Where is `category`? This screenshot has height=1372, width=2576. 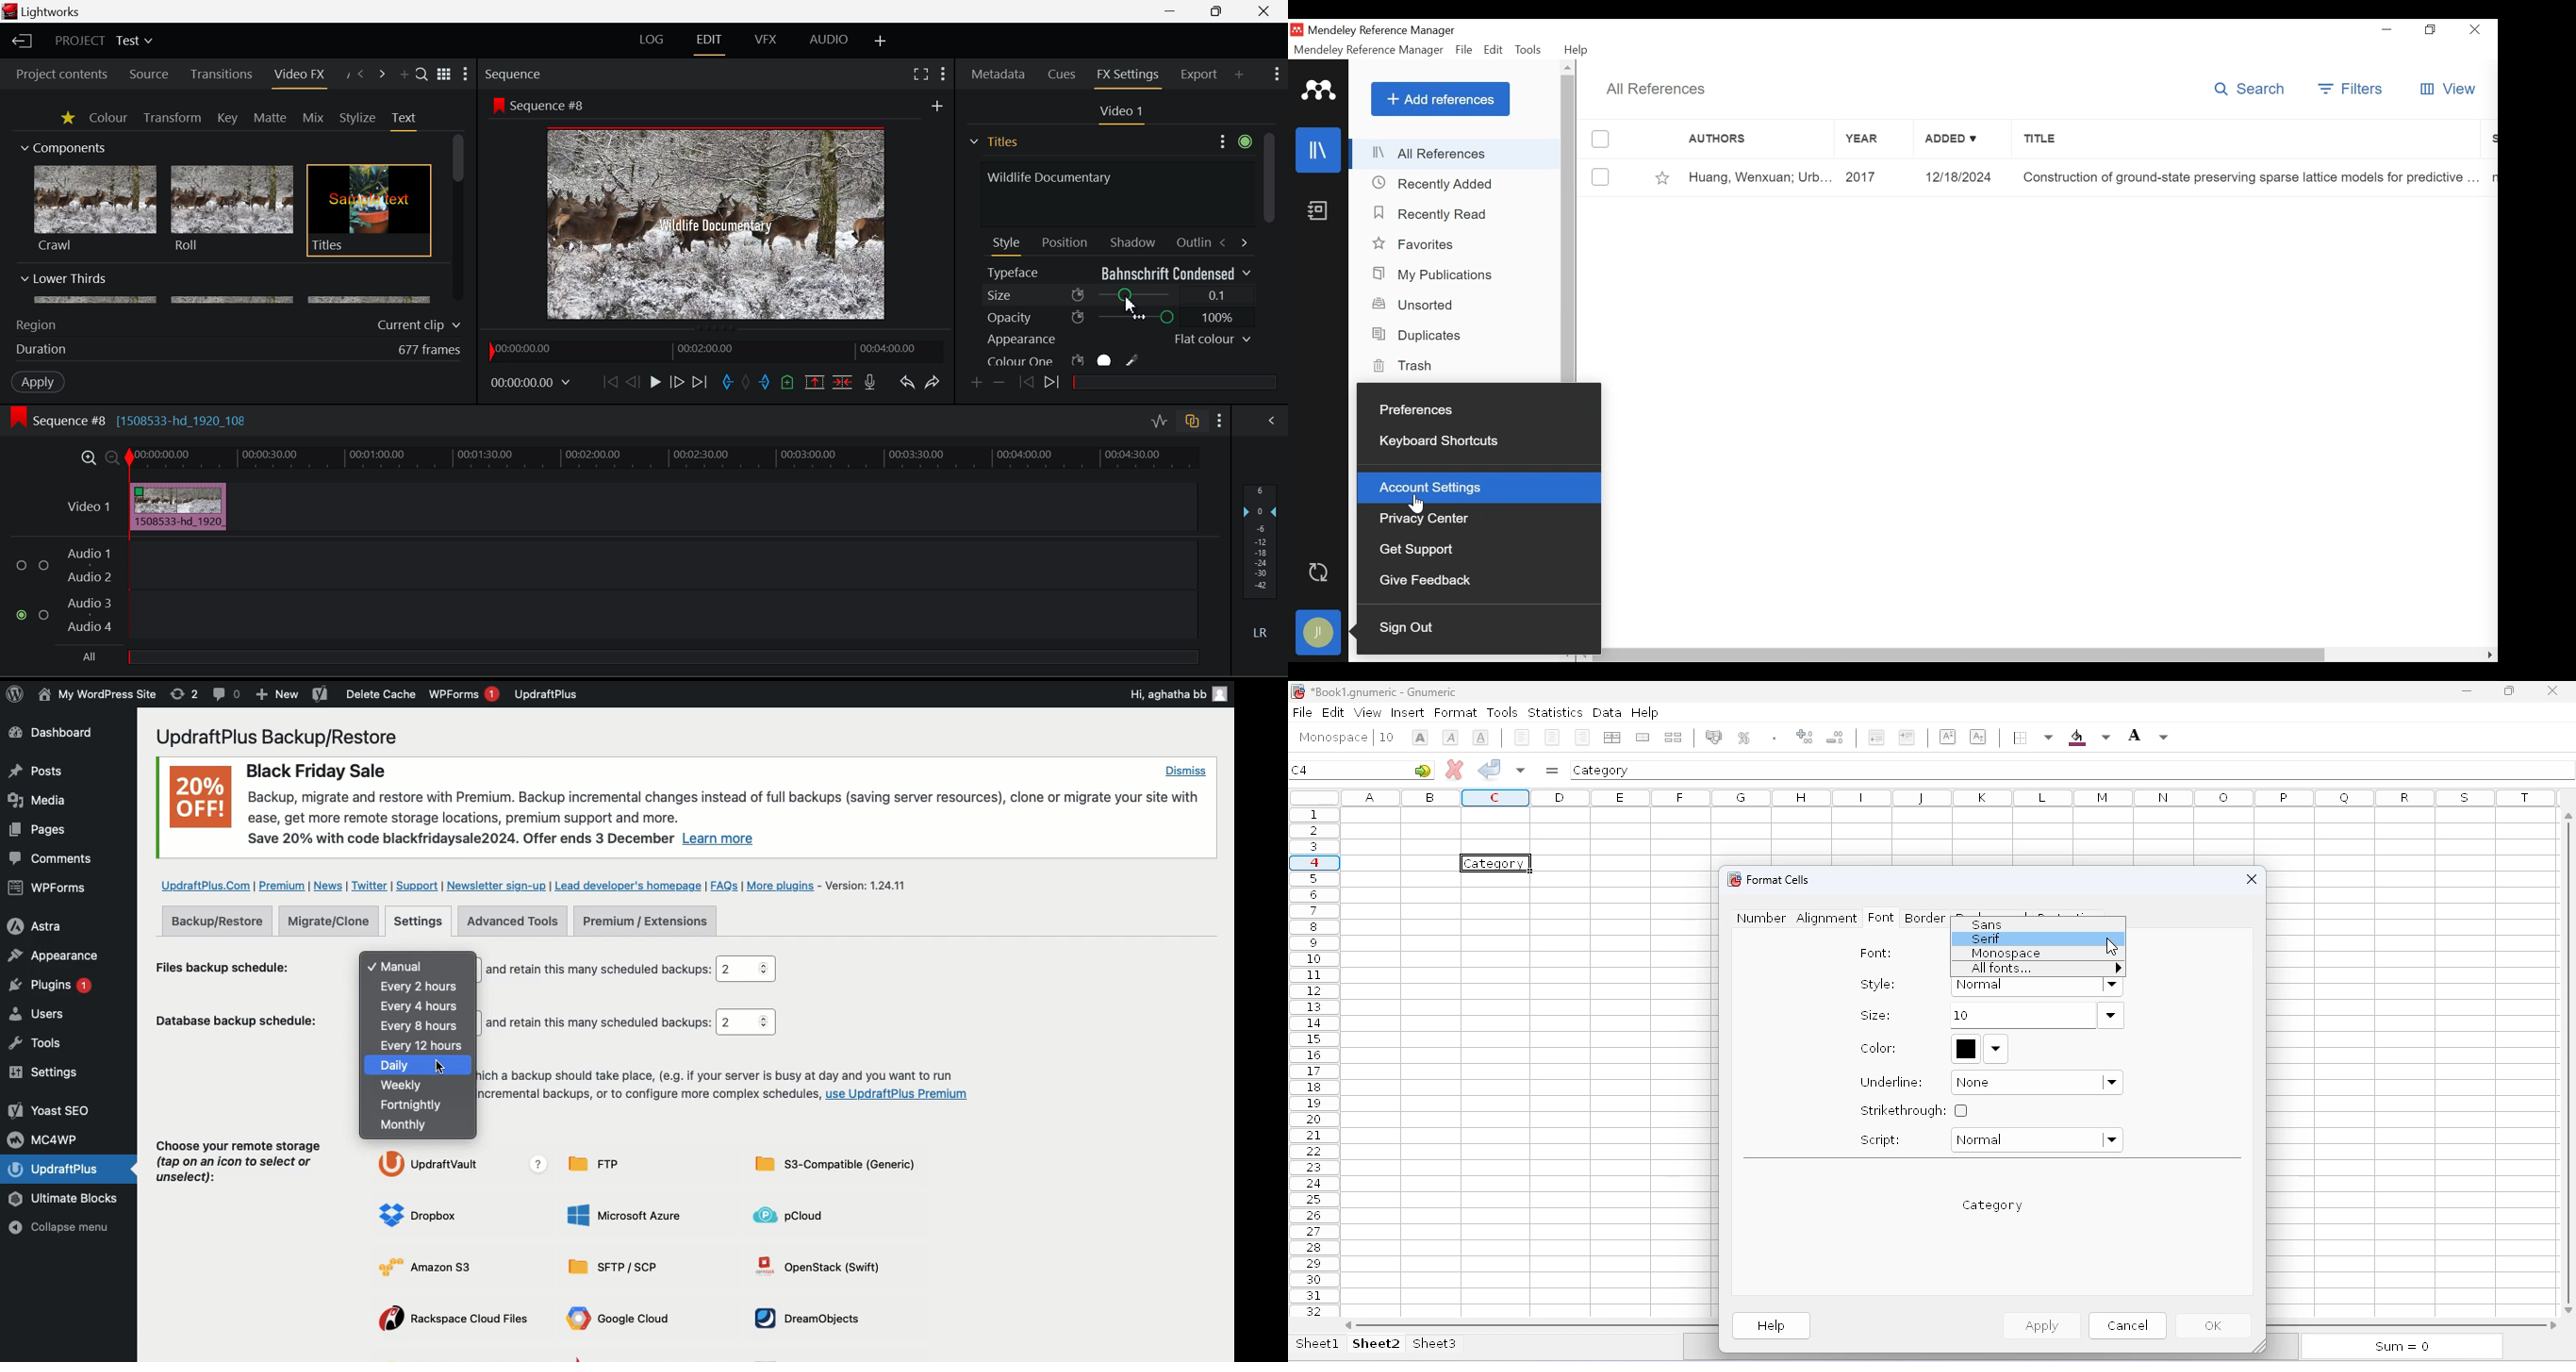
category is located at coordinates (1602, 770).